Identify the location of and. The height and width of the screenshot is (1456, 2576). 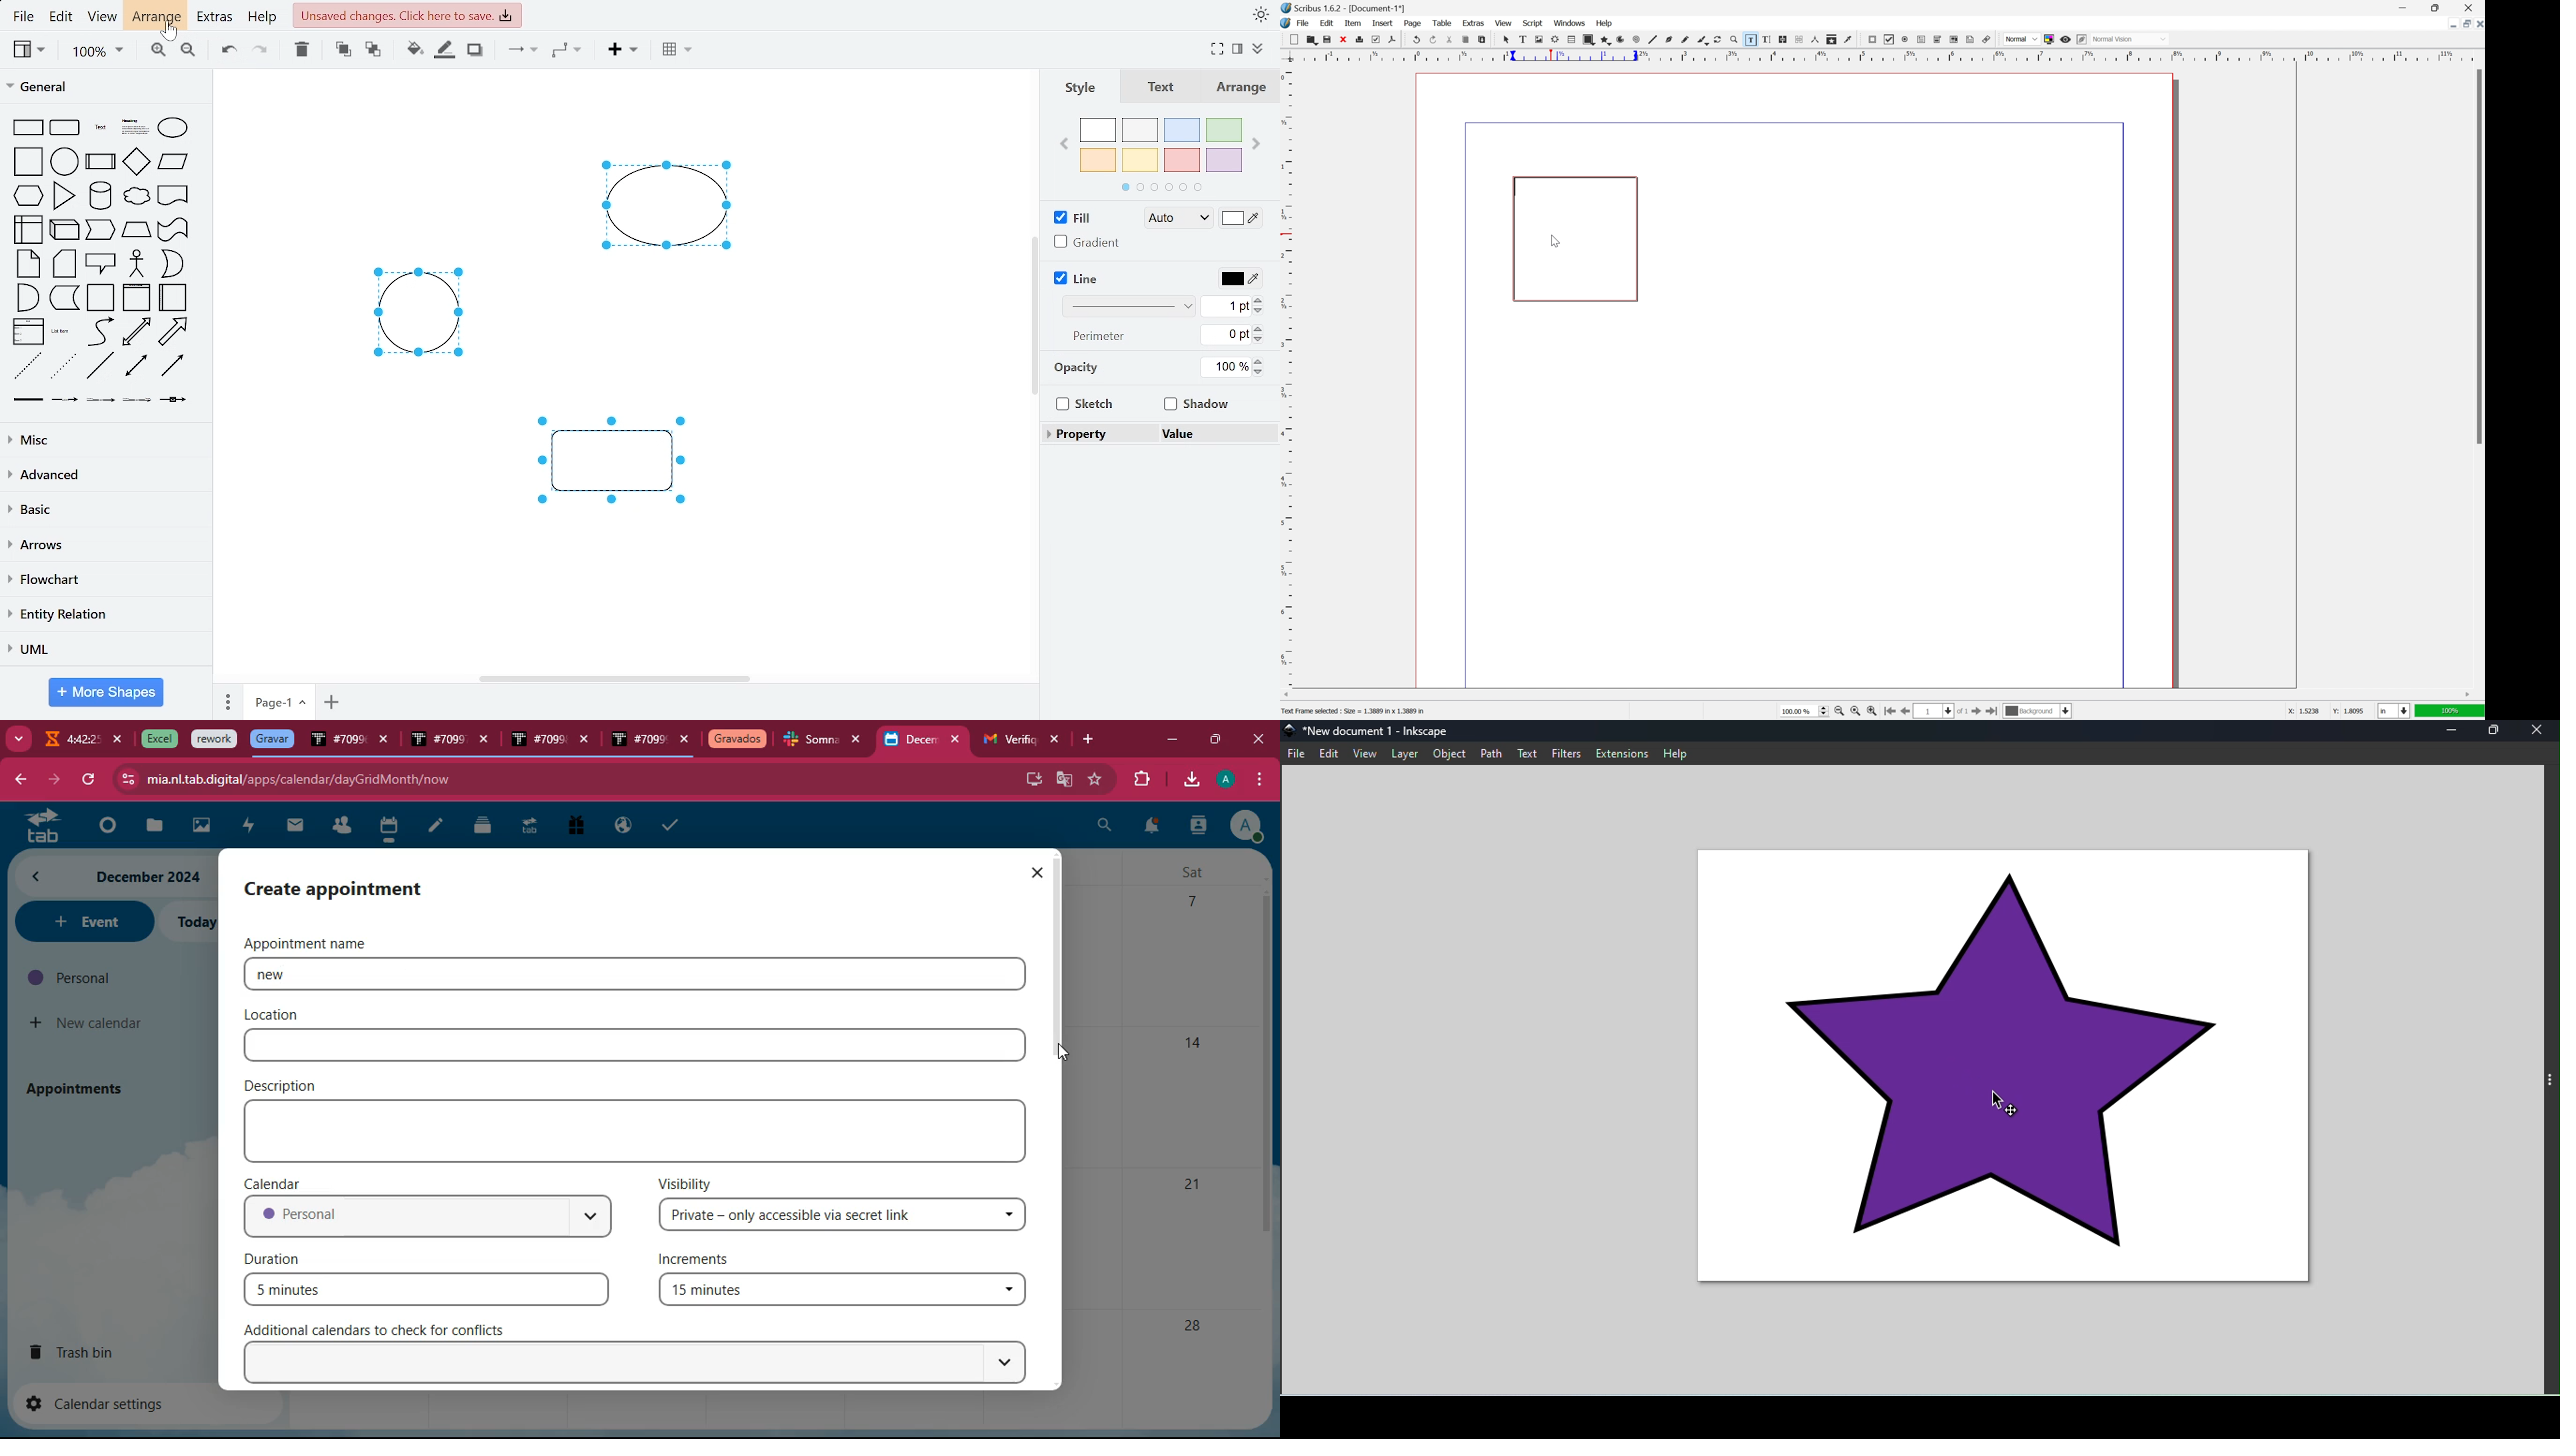
(26, 297).